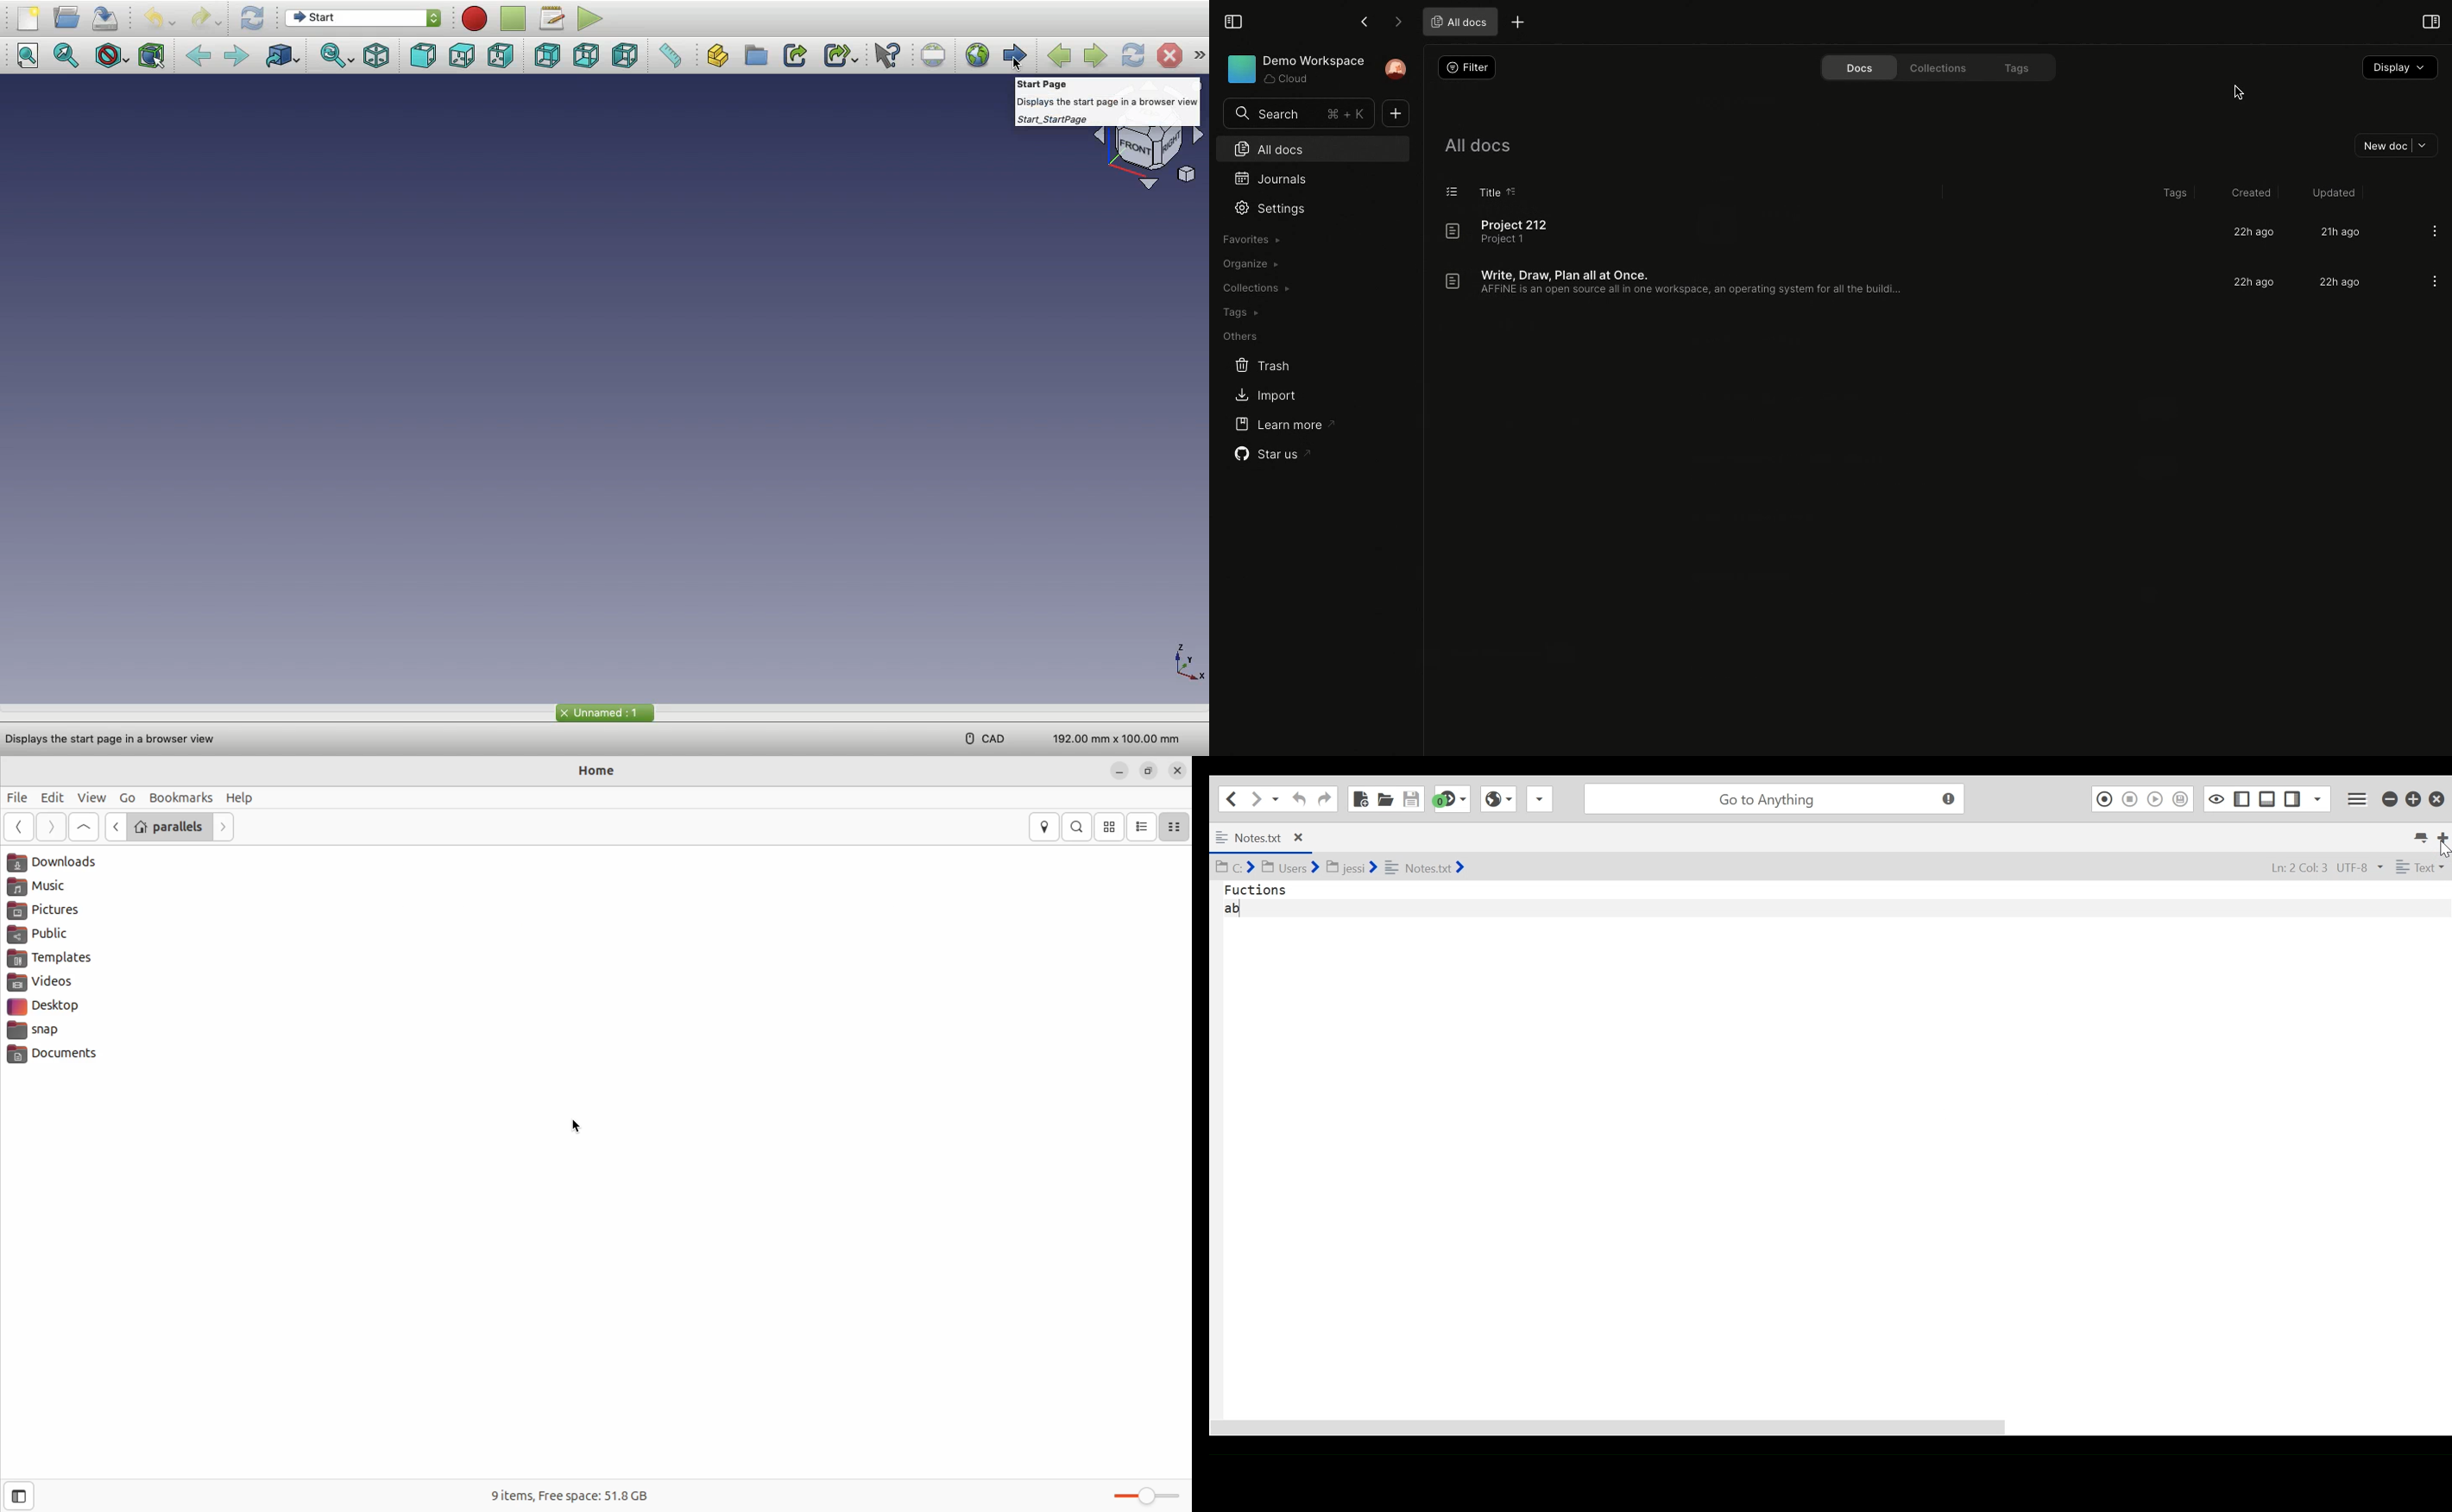 Image resolution: width=2464 pixels, height=1512 pixels. Describe the element at coordinates (18, 799) in the screenshot. I see `File` at that location.